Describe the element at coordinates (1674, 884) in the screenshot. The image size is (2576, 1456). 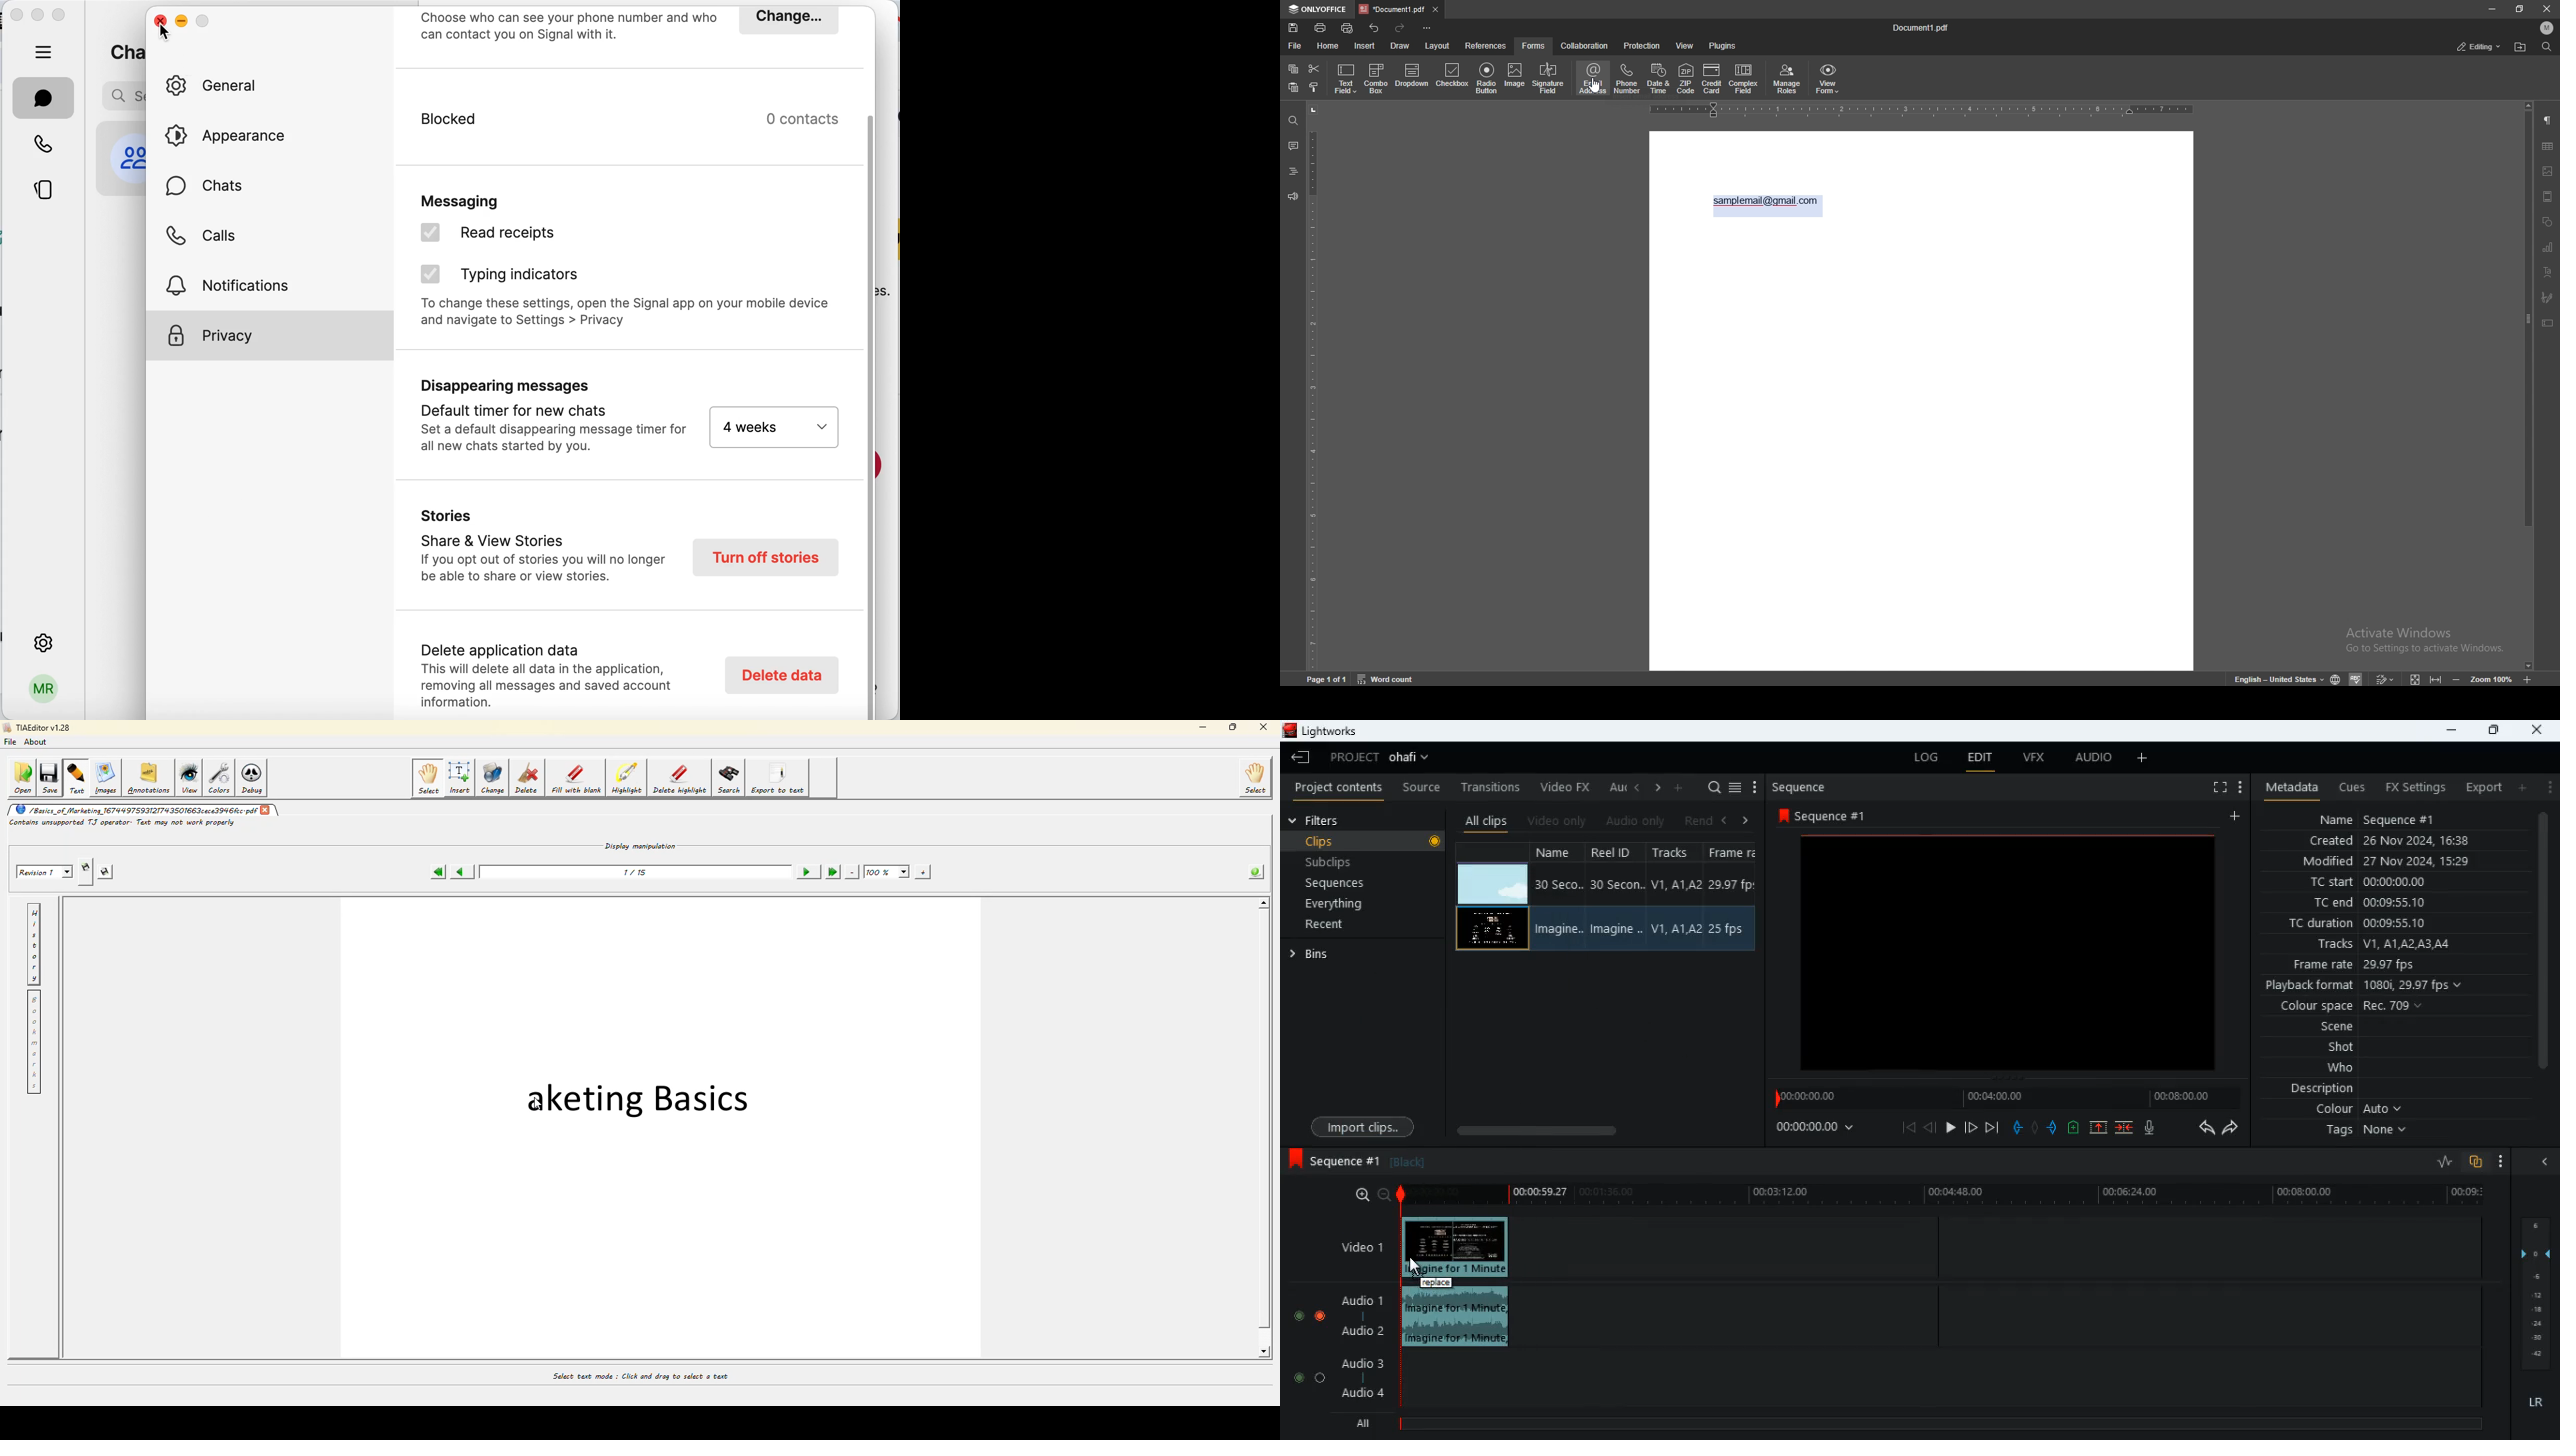
I see `V1, A1, A2` at that location.